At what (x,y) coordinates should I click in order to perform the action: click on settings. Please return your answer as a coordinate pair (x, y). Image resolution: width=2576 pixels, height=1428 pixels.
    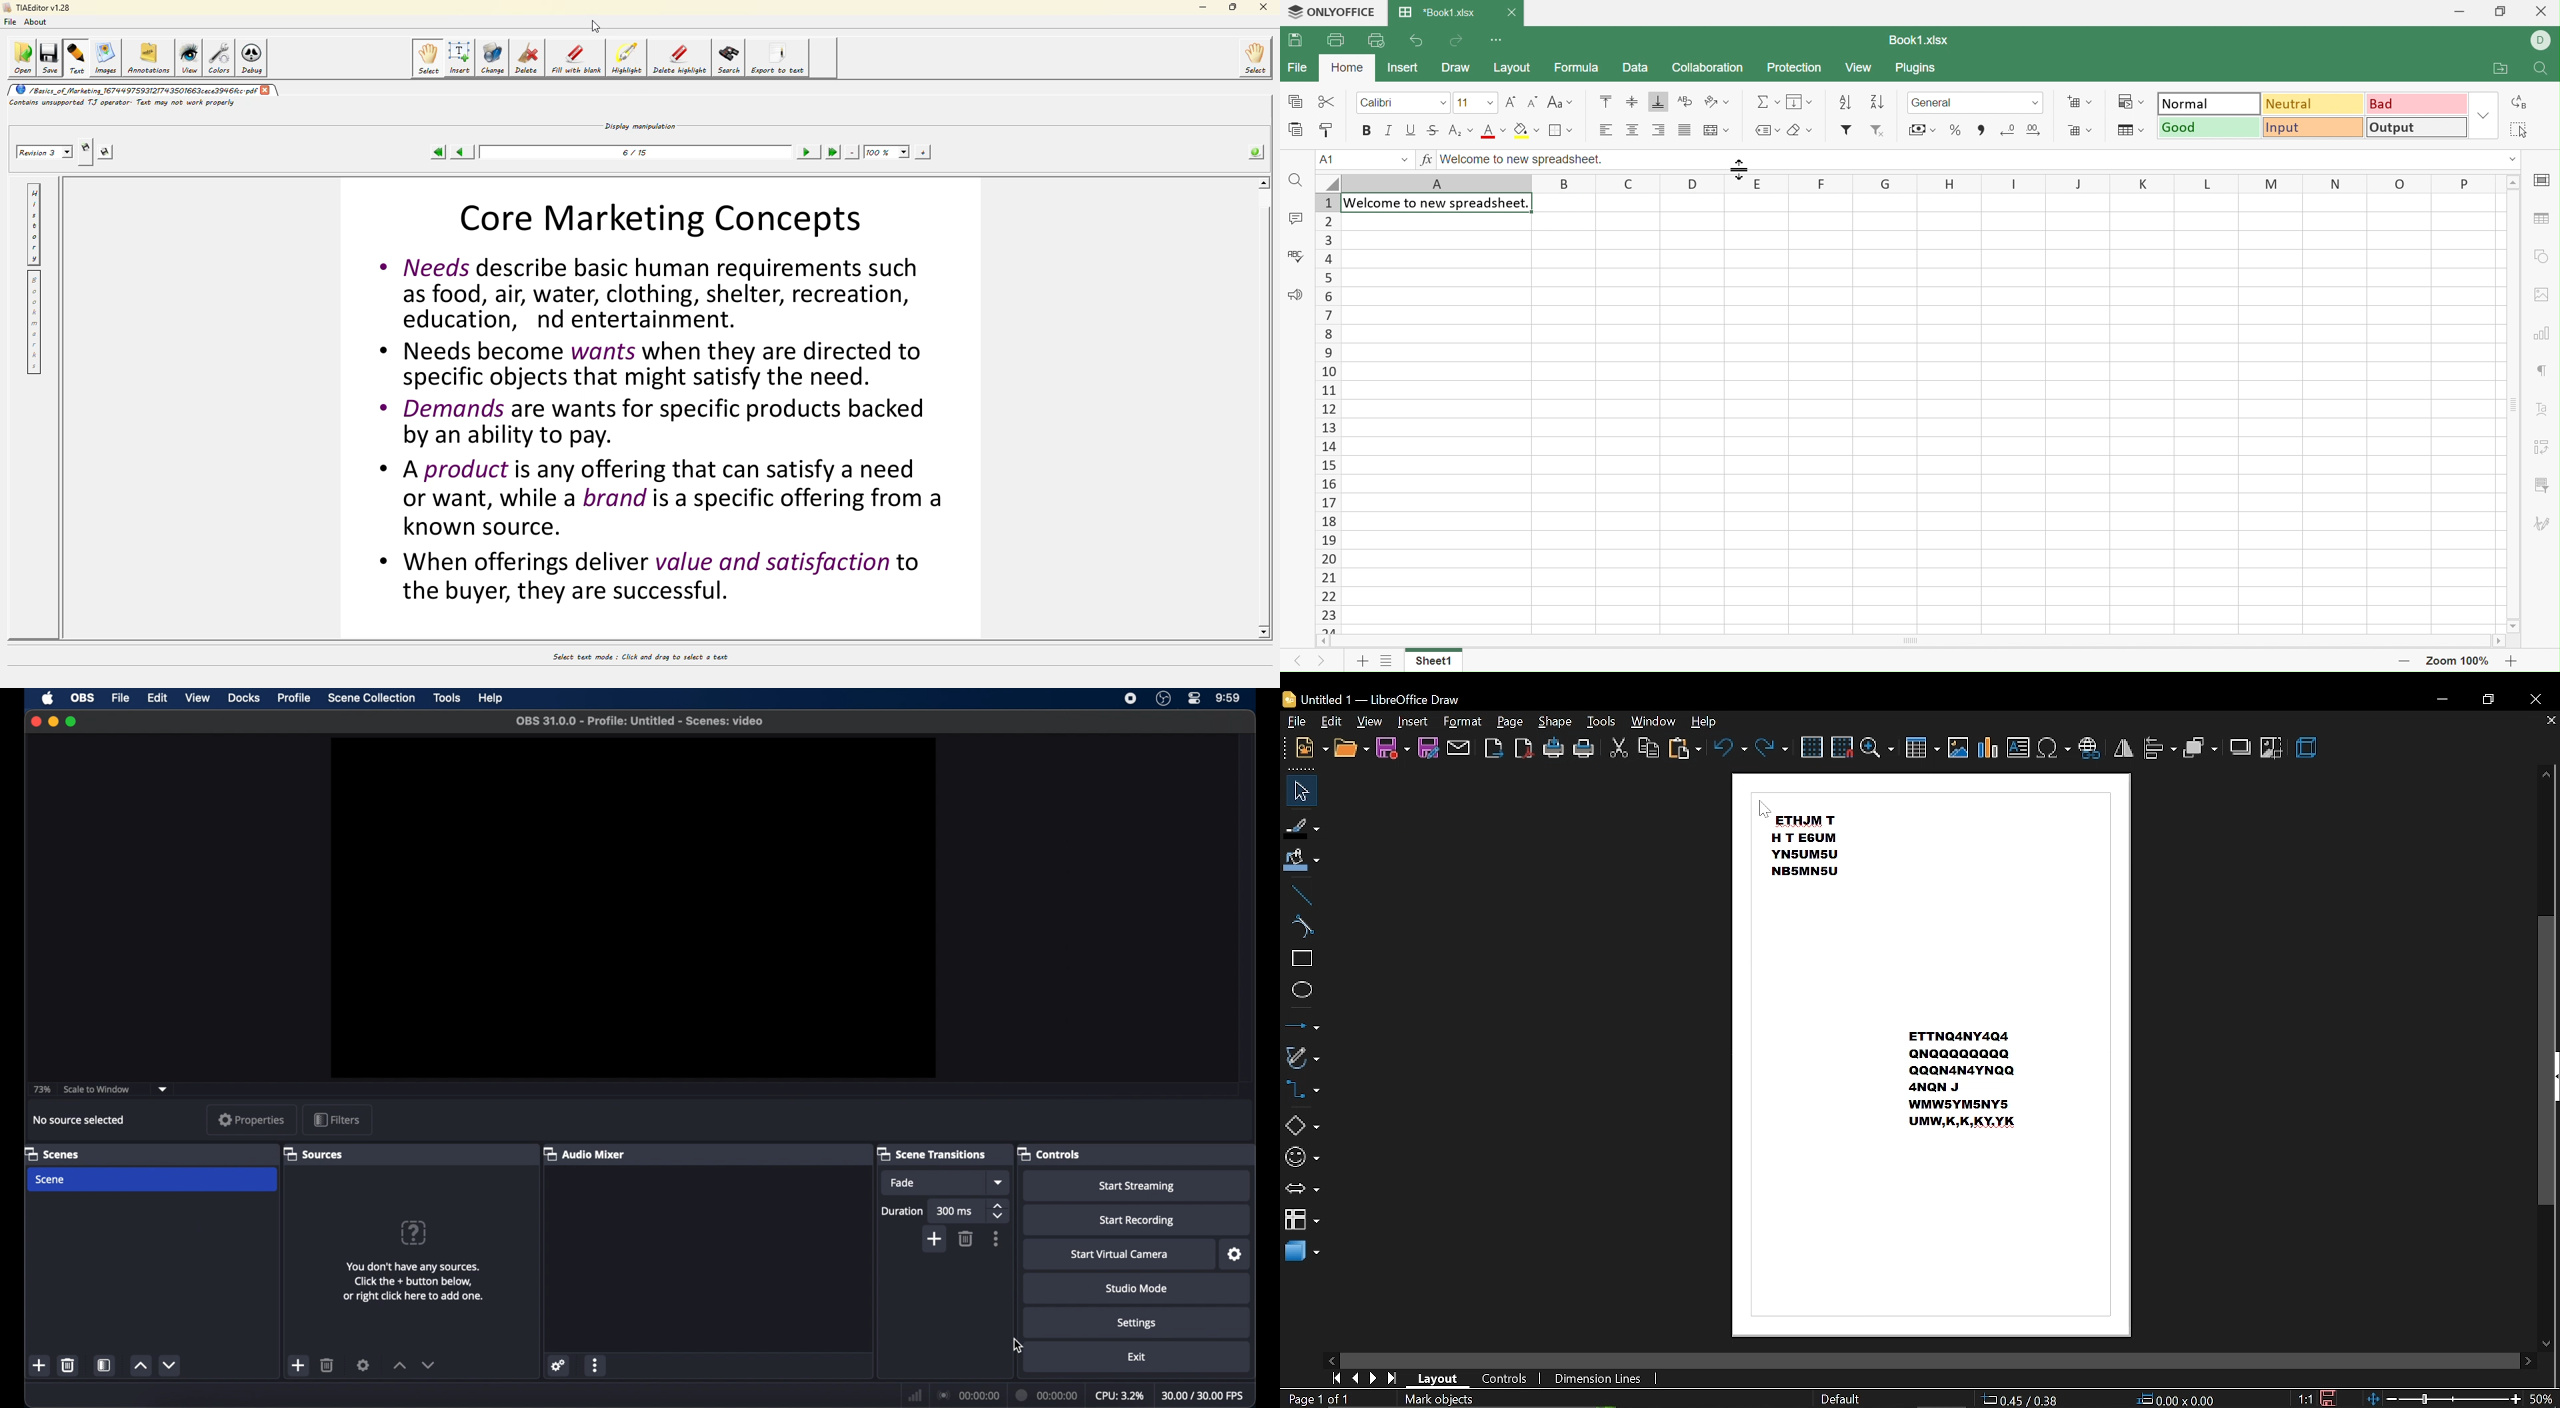
    Looking at the image, I should click on (363, 1365).